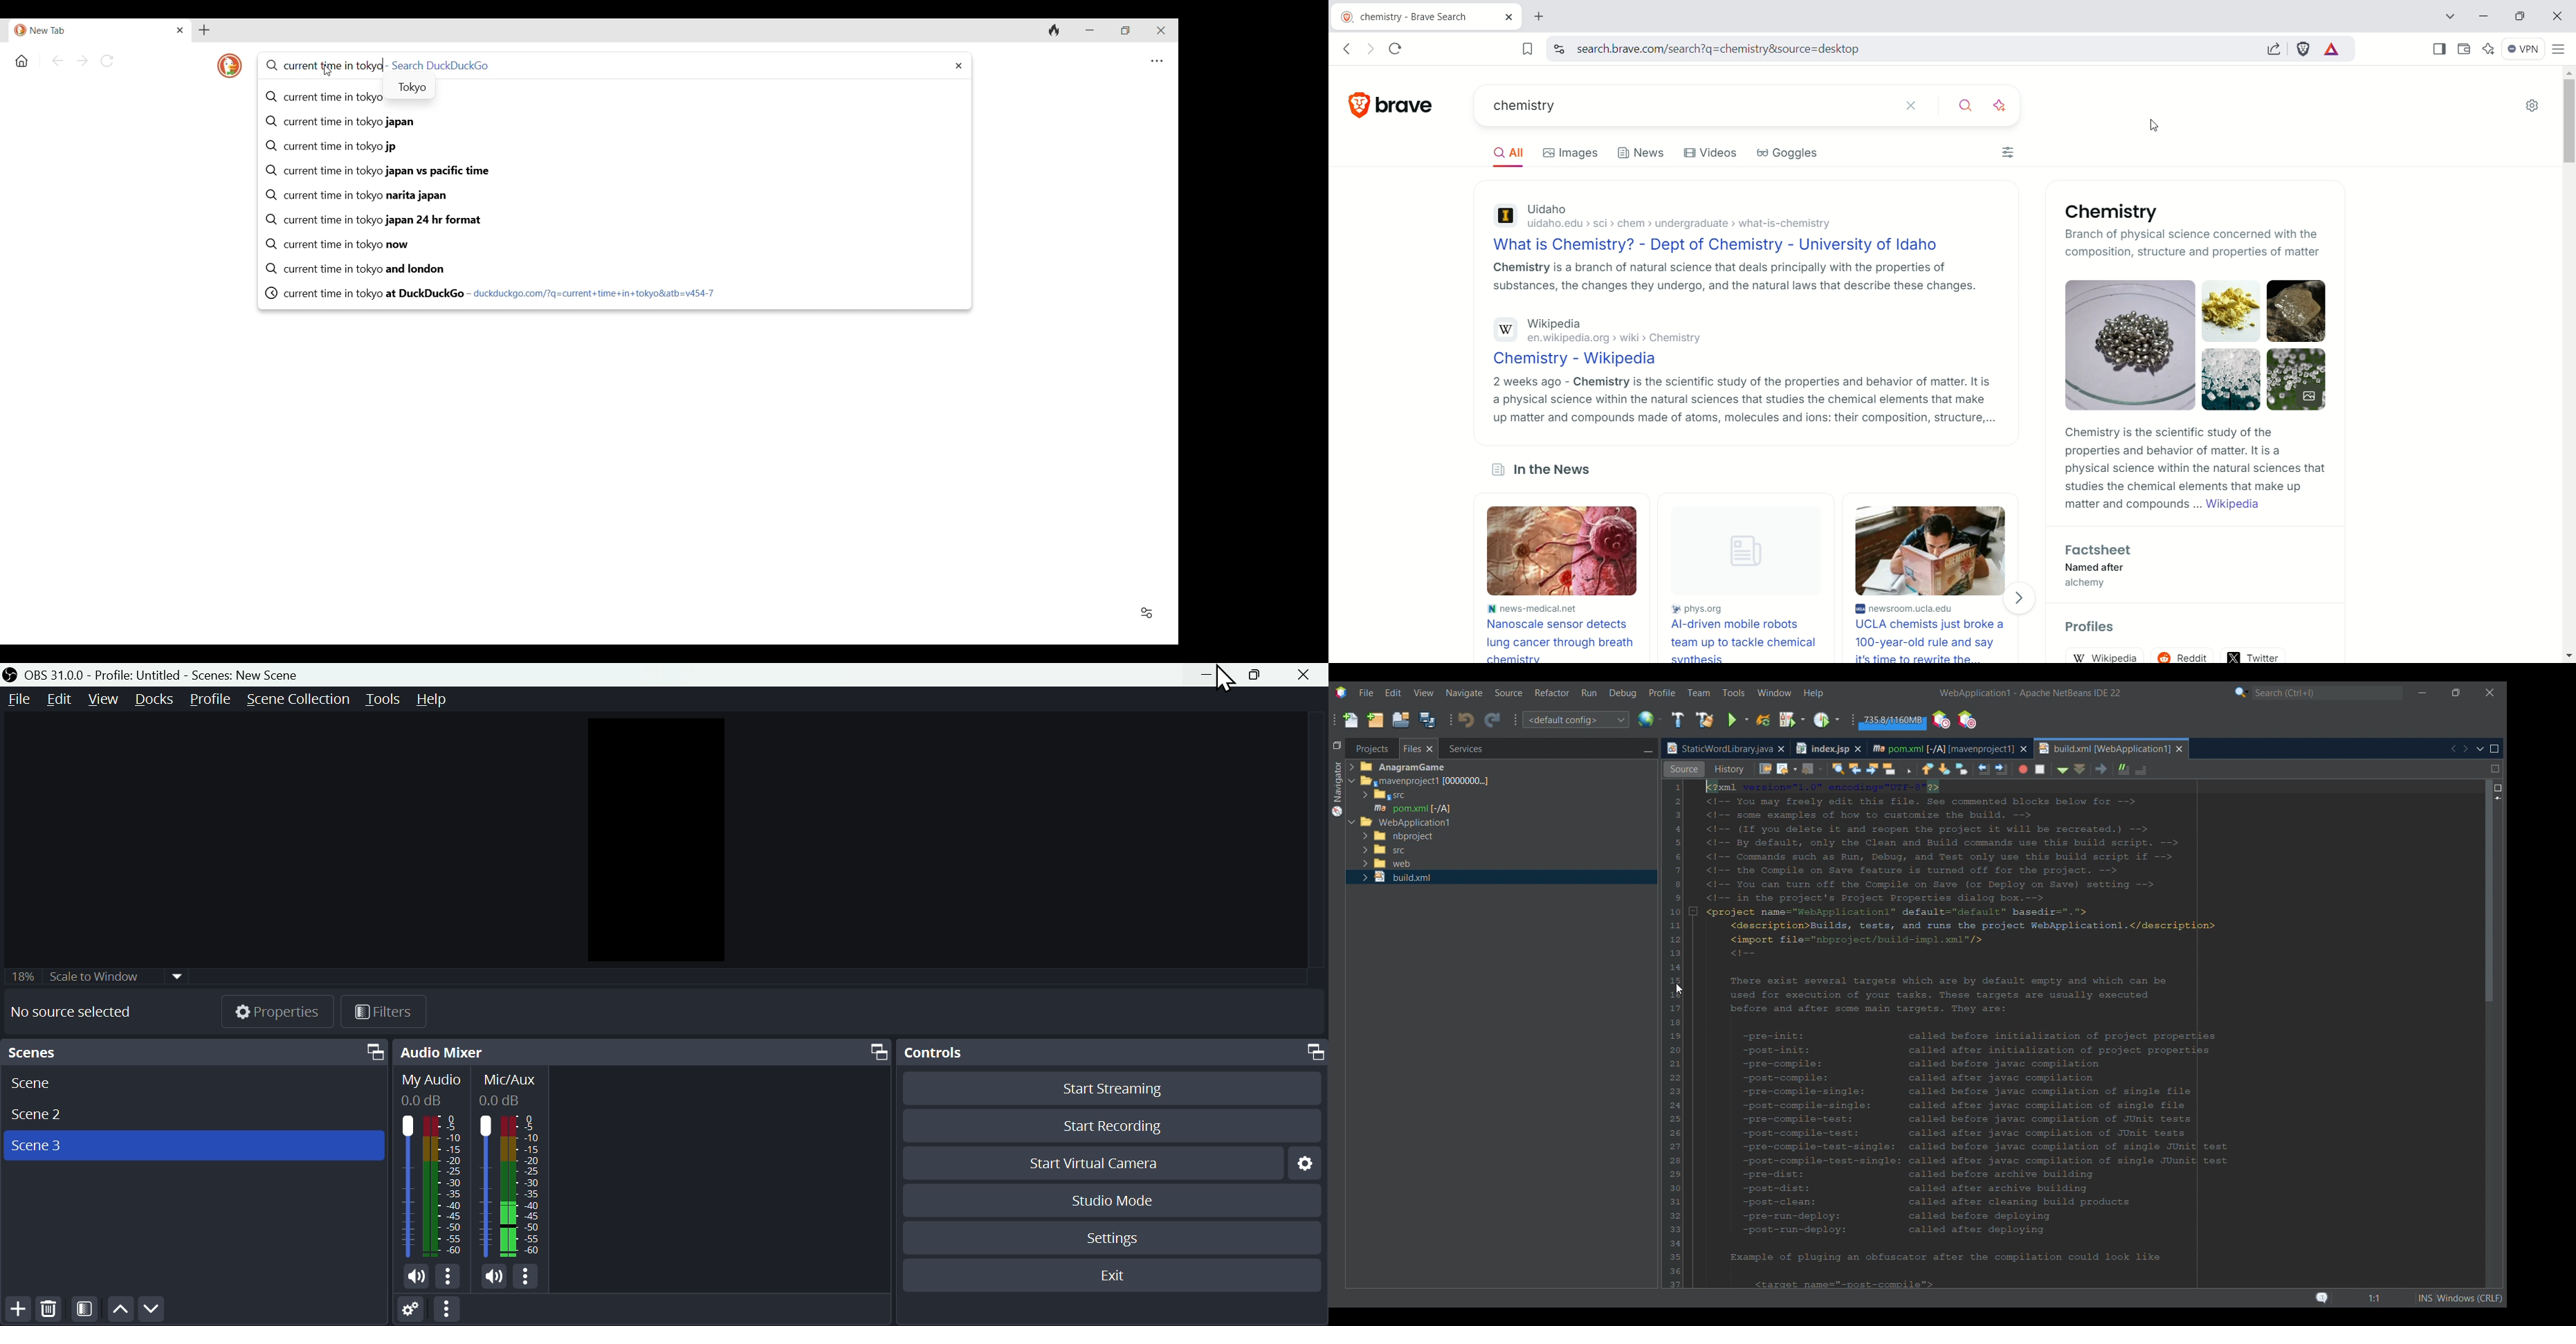 Image resolution: width=2576 pixels, height=1344 pixels. Describe the element at coordinates (1116, 1242) in the screenshot. I see `Settings` at that location.